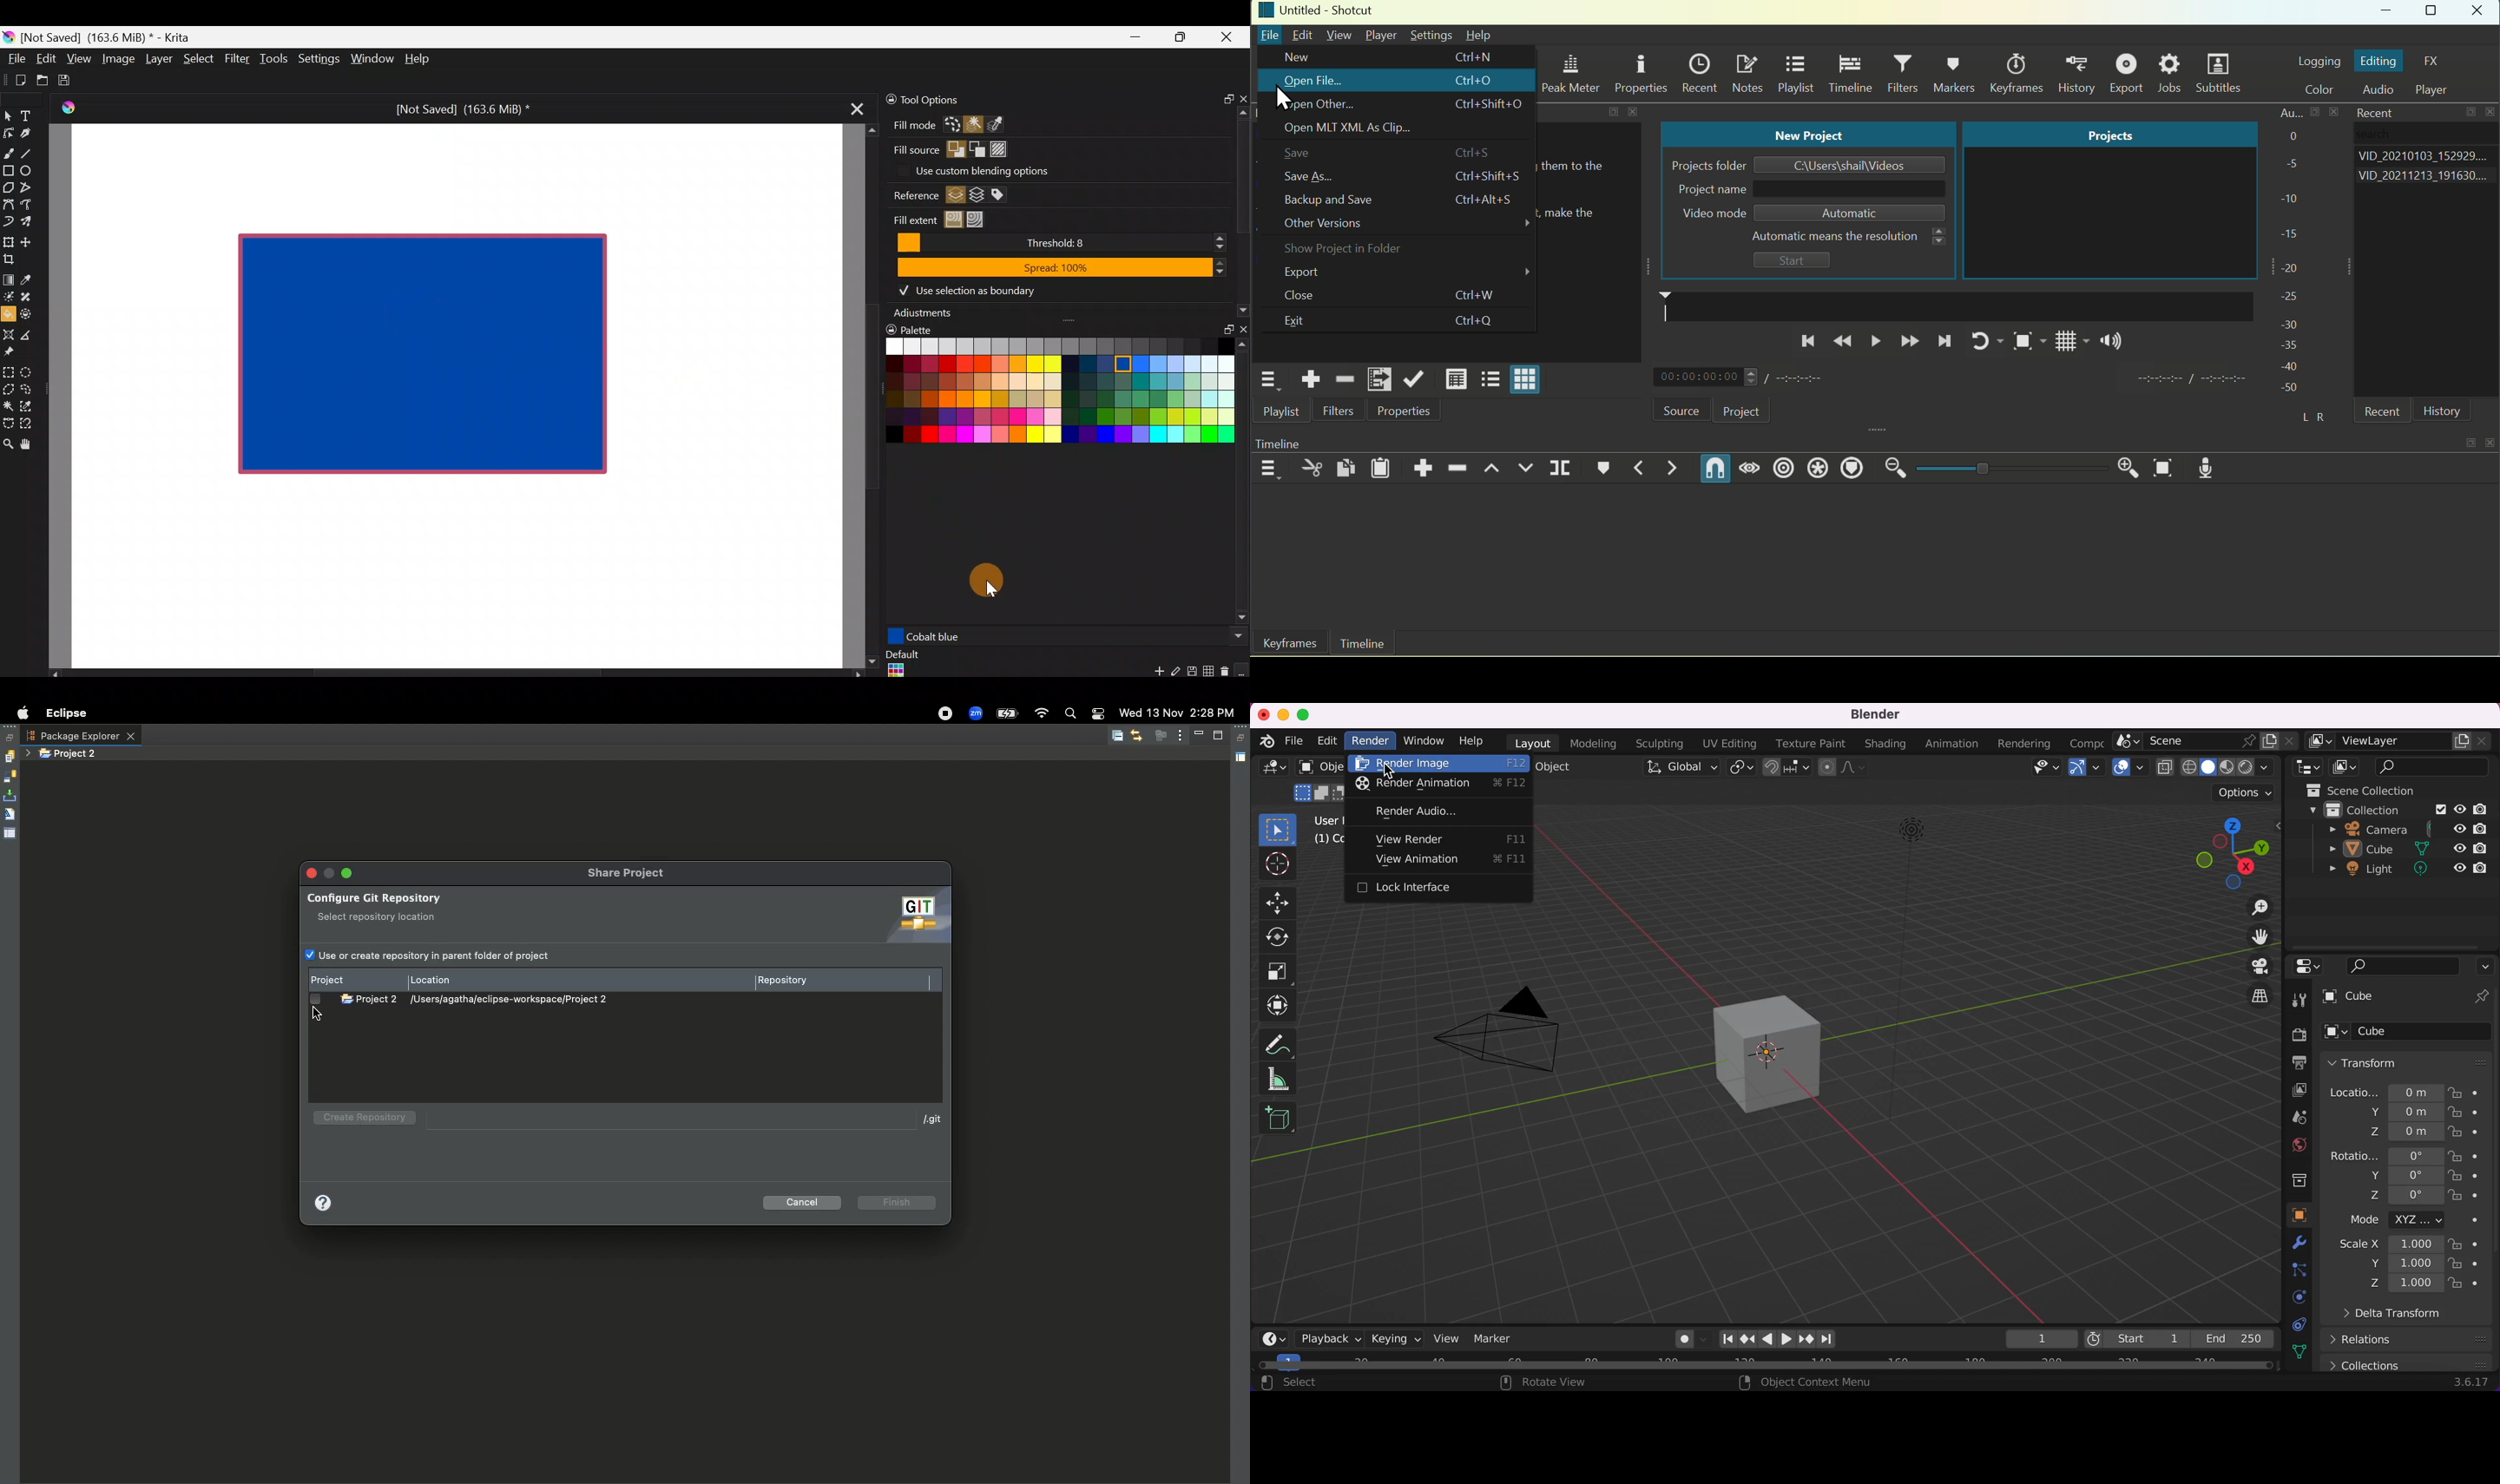  Describe the element at coordinates (2113, 344) in the screenshot. I see `Sound` at that location.